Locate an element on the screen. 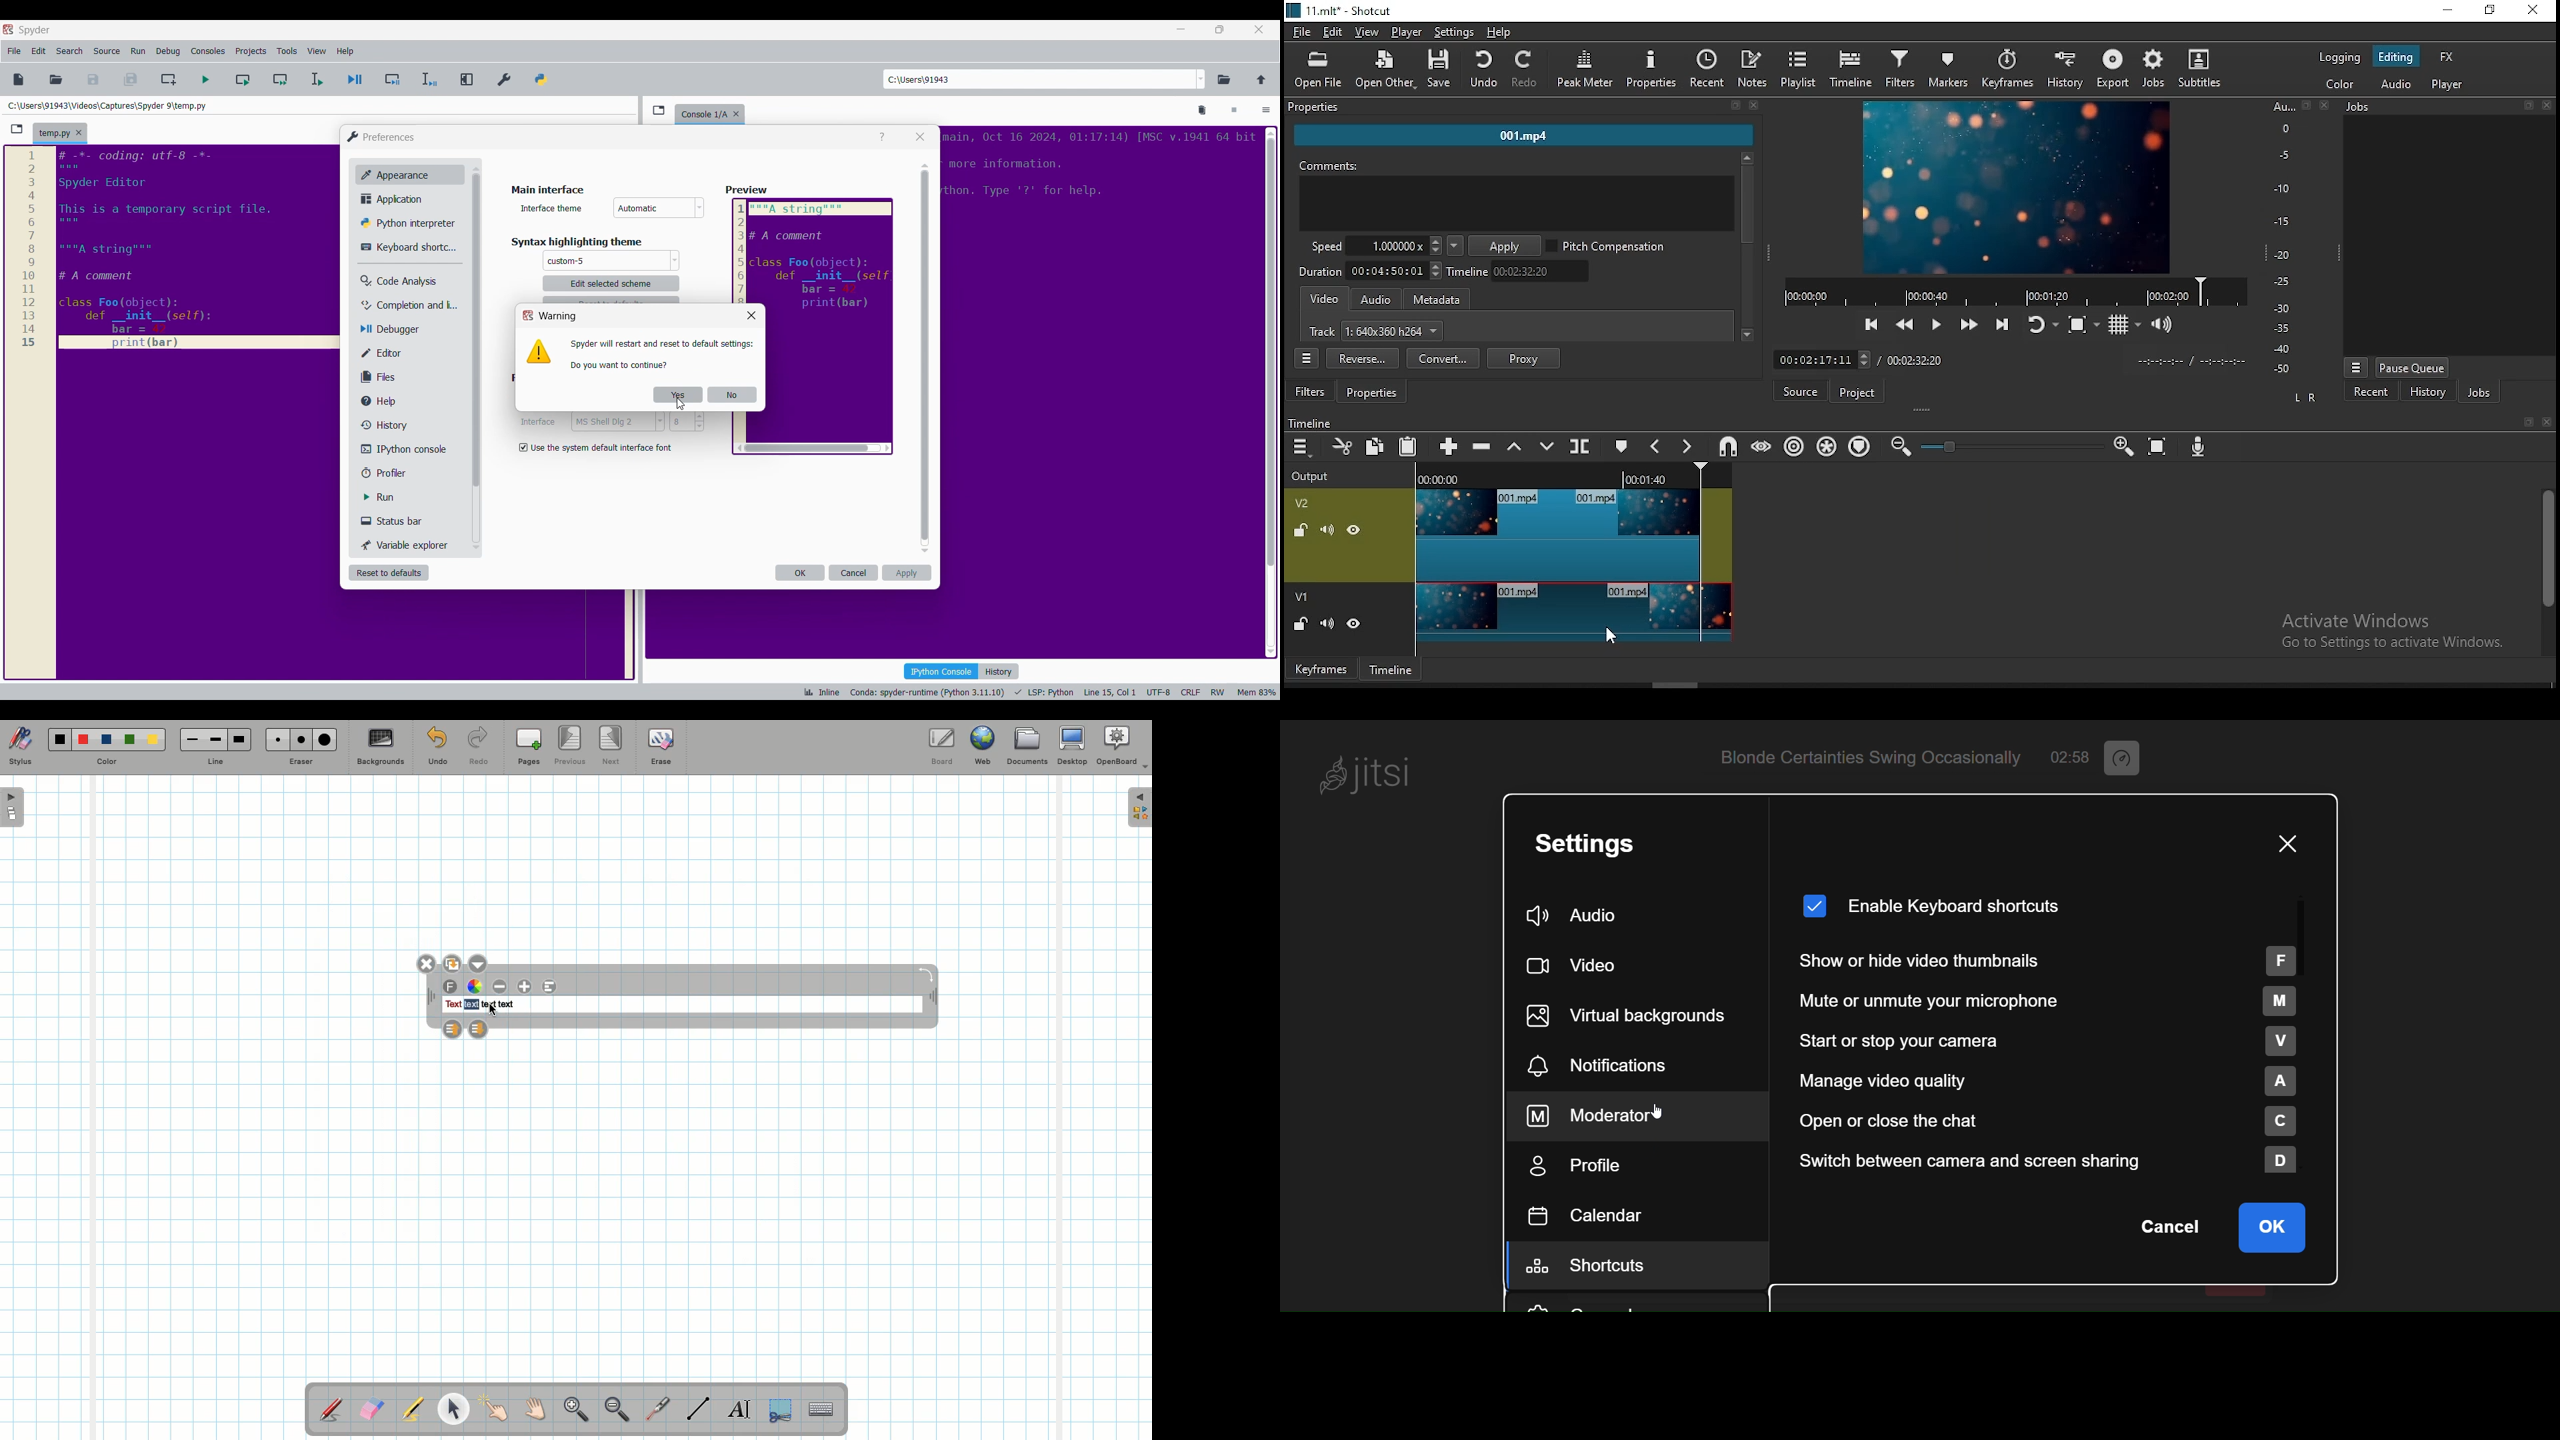 This screenshot has width=2576, height=1456. Section title is located at coordinates (547, 190).